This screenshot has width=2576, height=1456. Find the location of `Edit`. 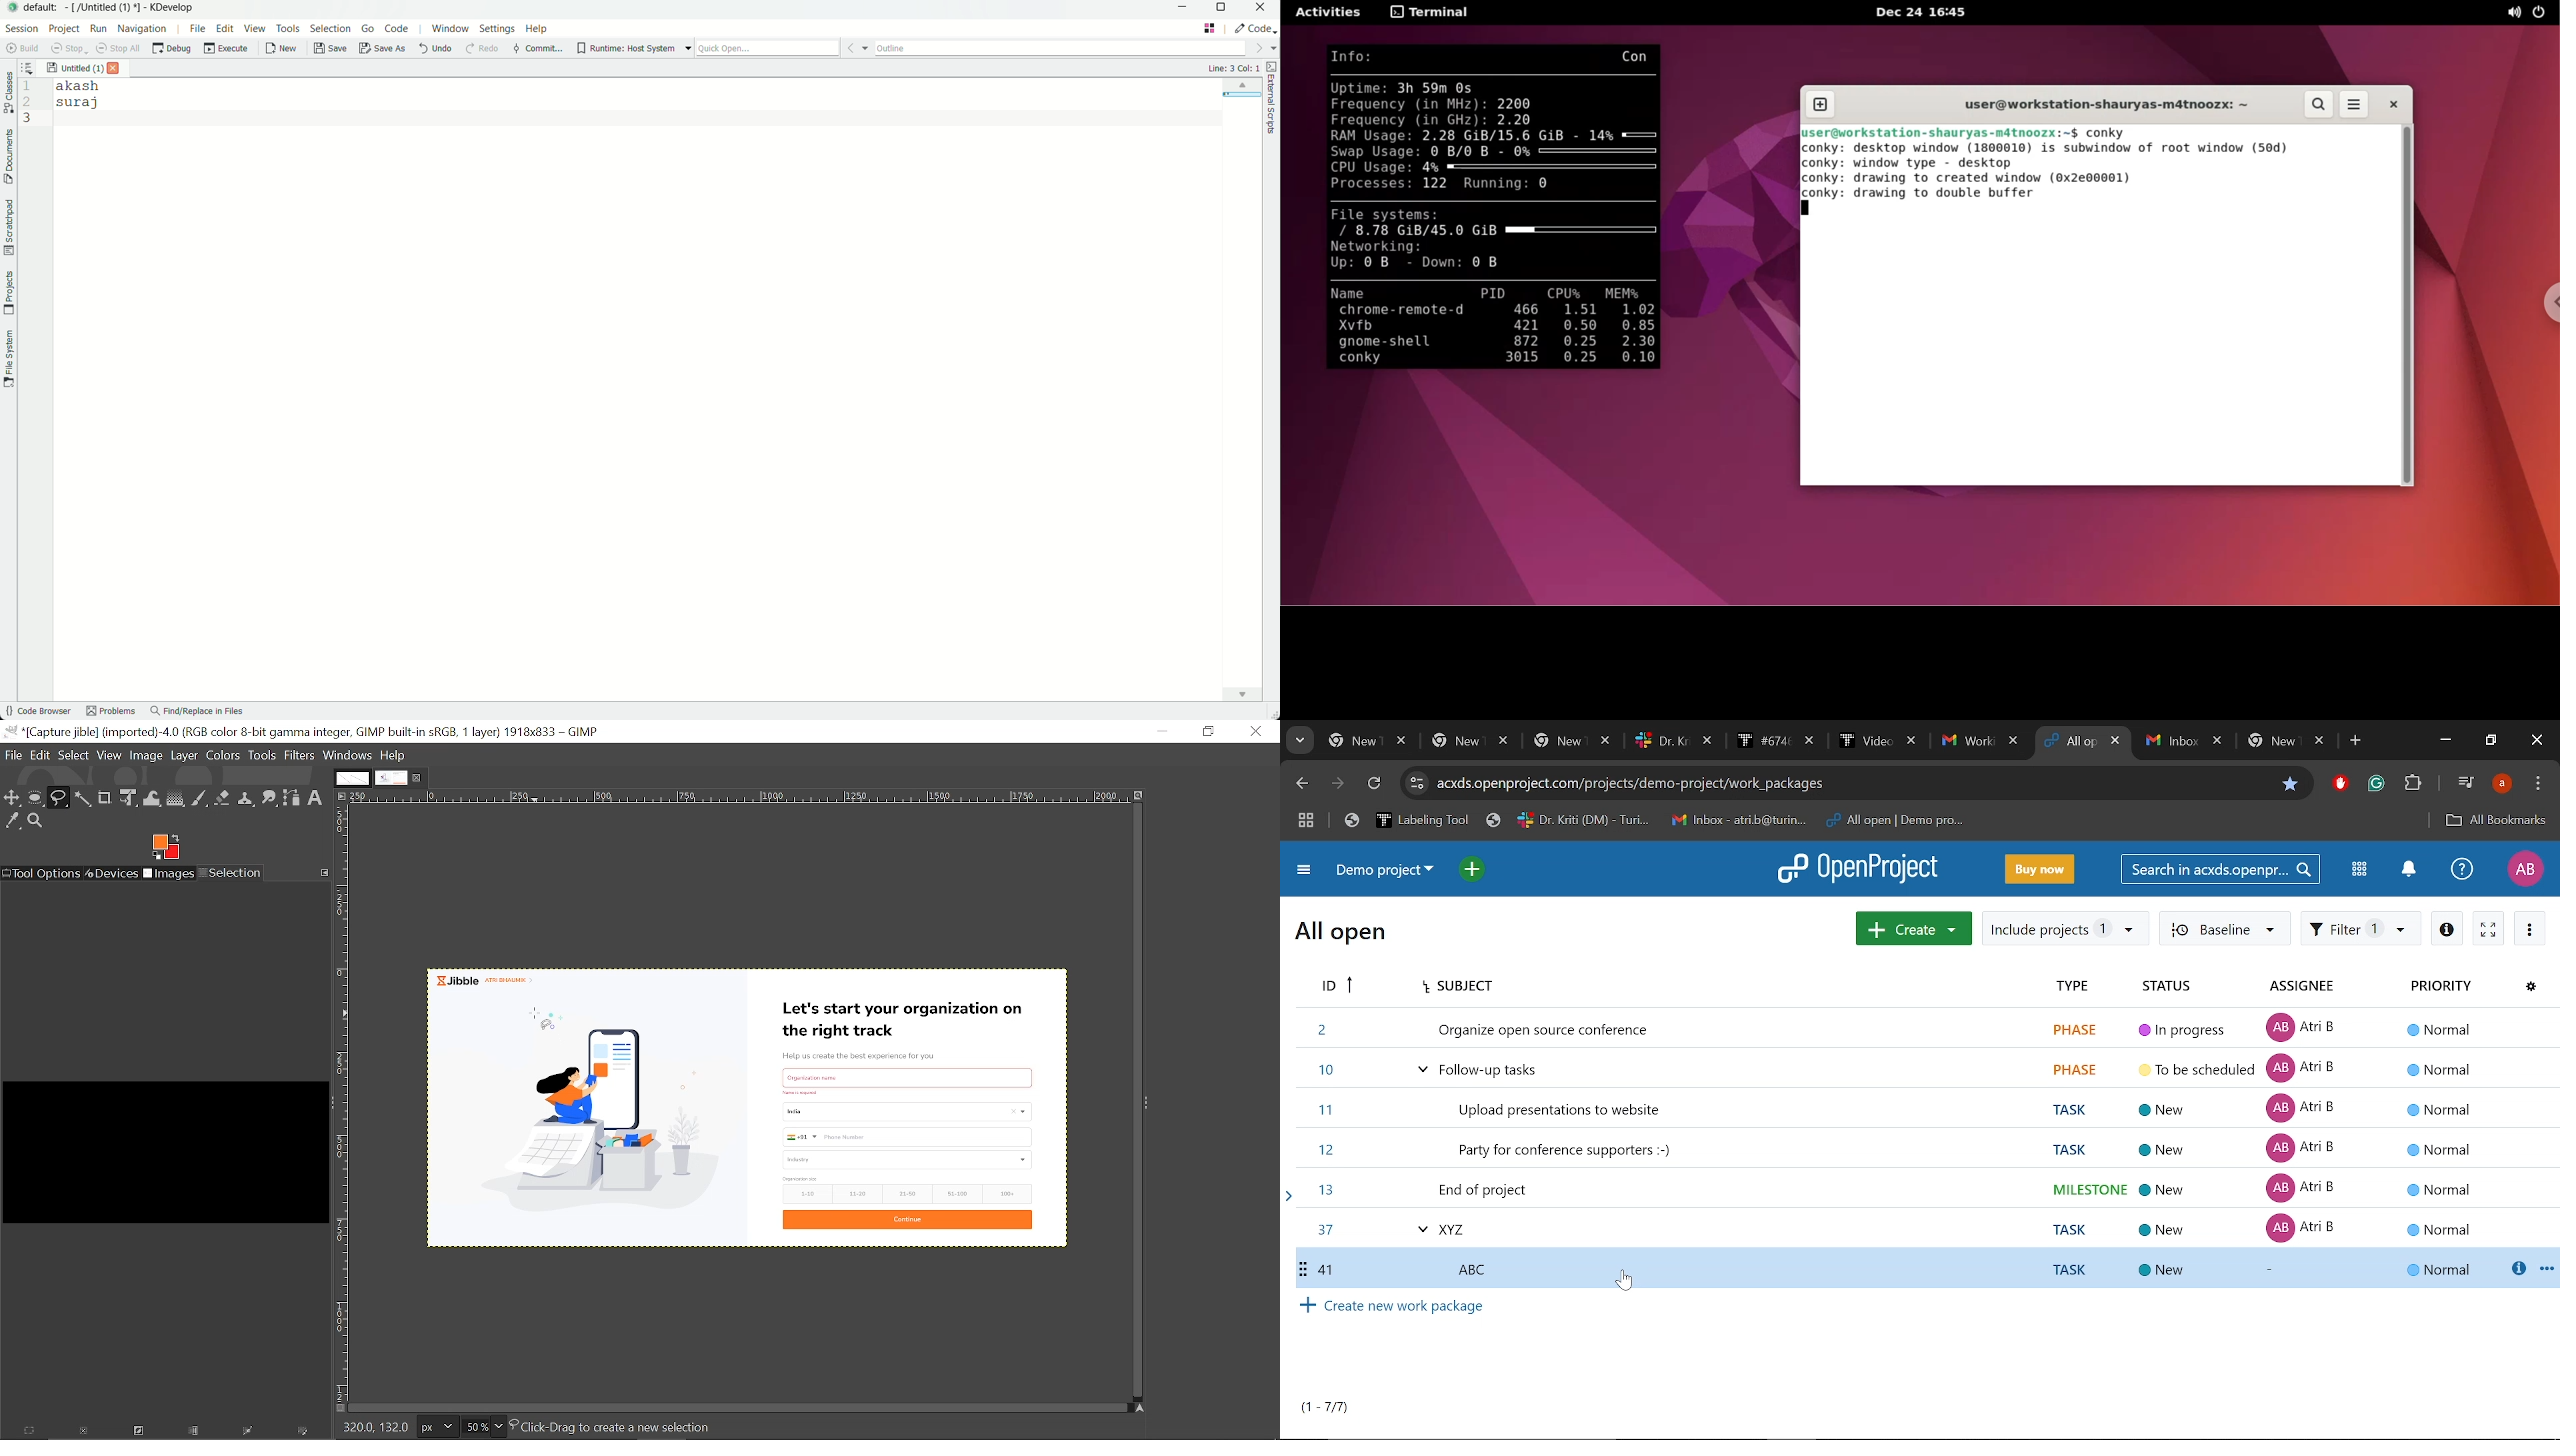

Edit is located at coordinates (42, 753).